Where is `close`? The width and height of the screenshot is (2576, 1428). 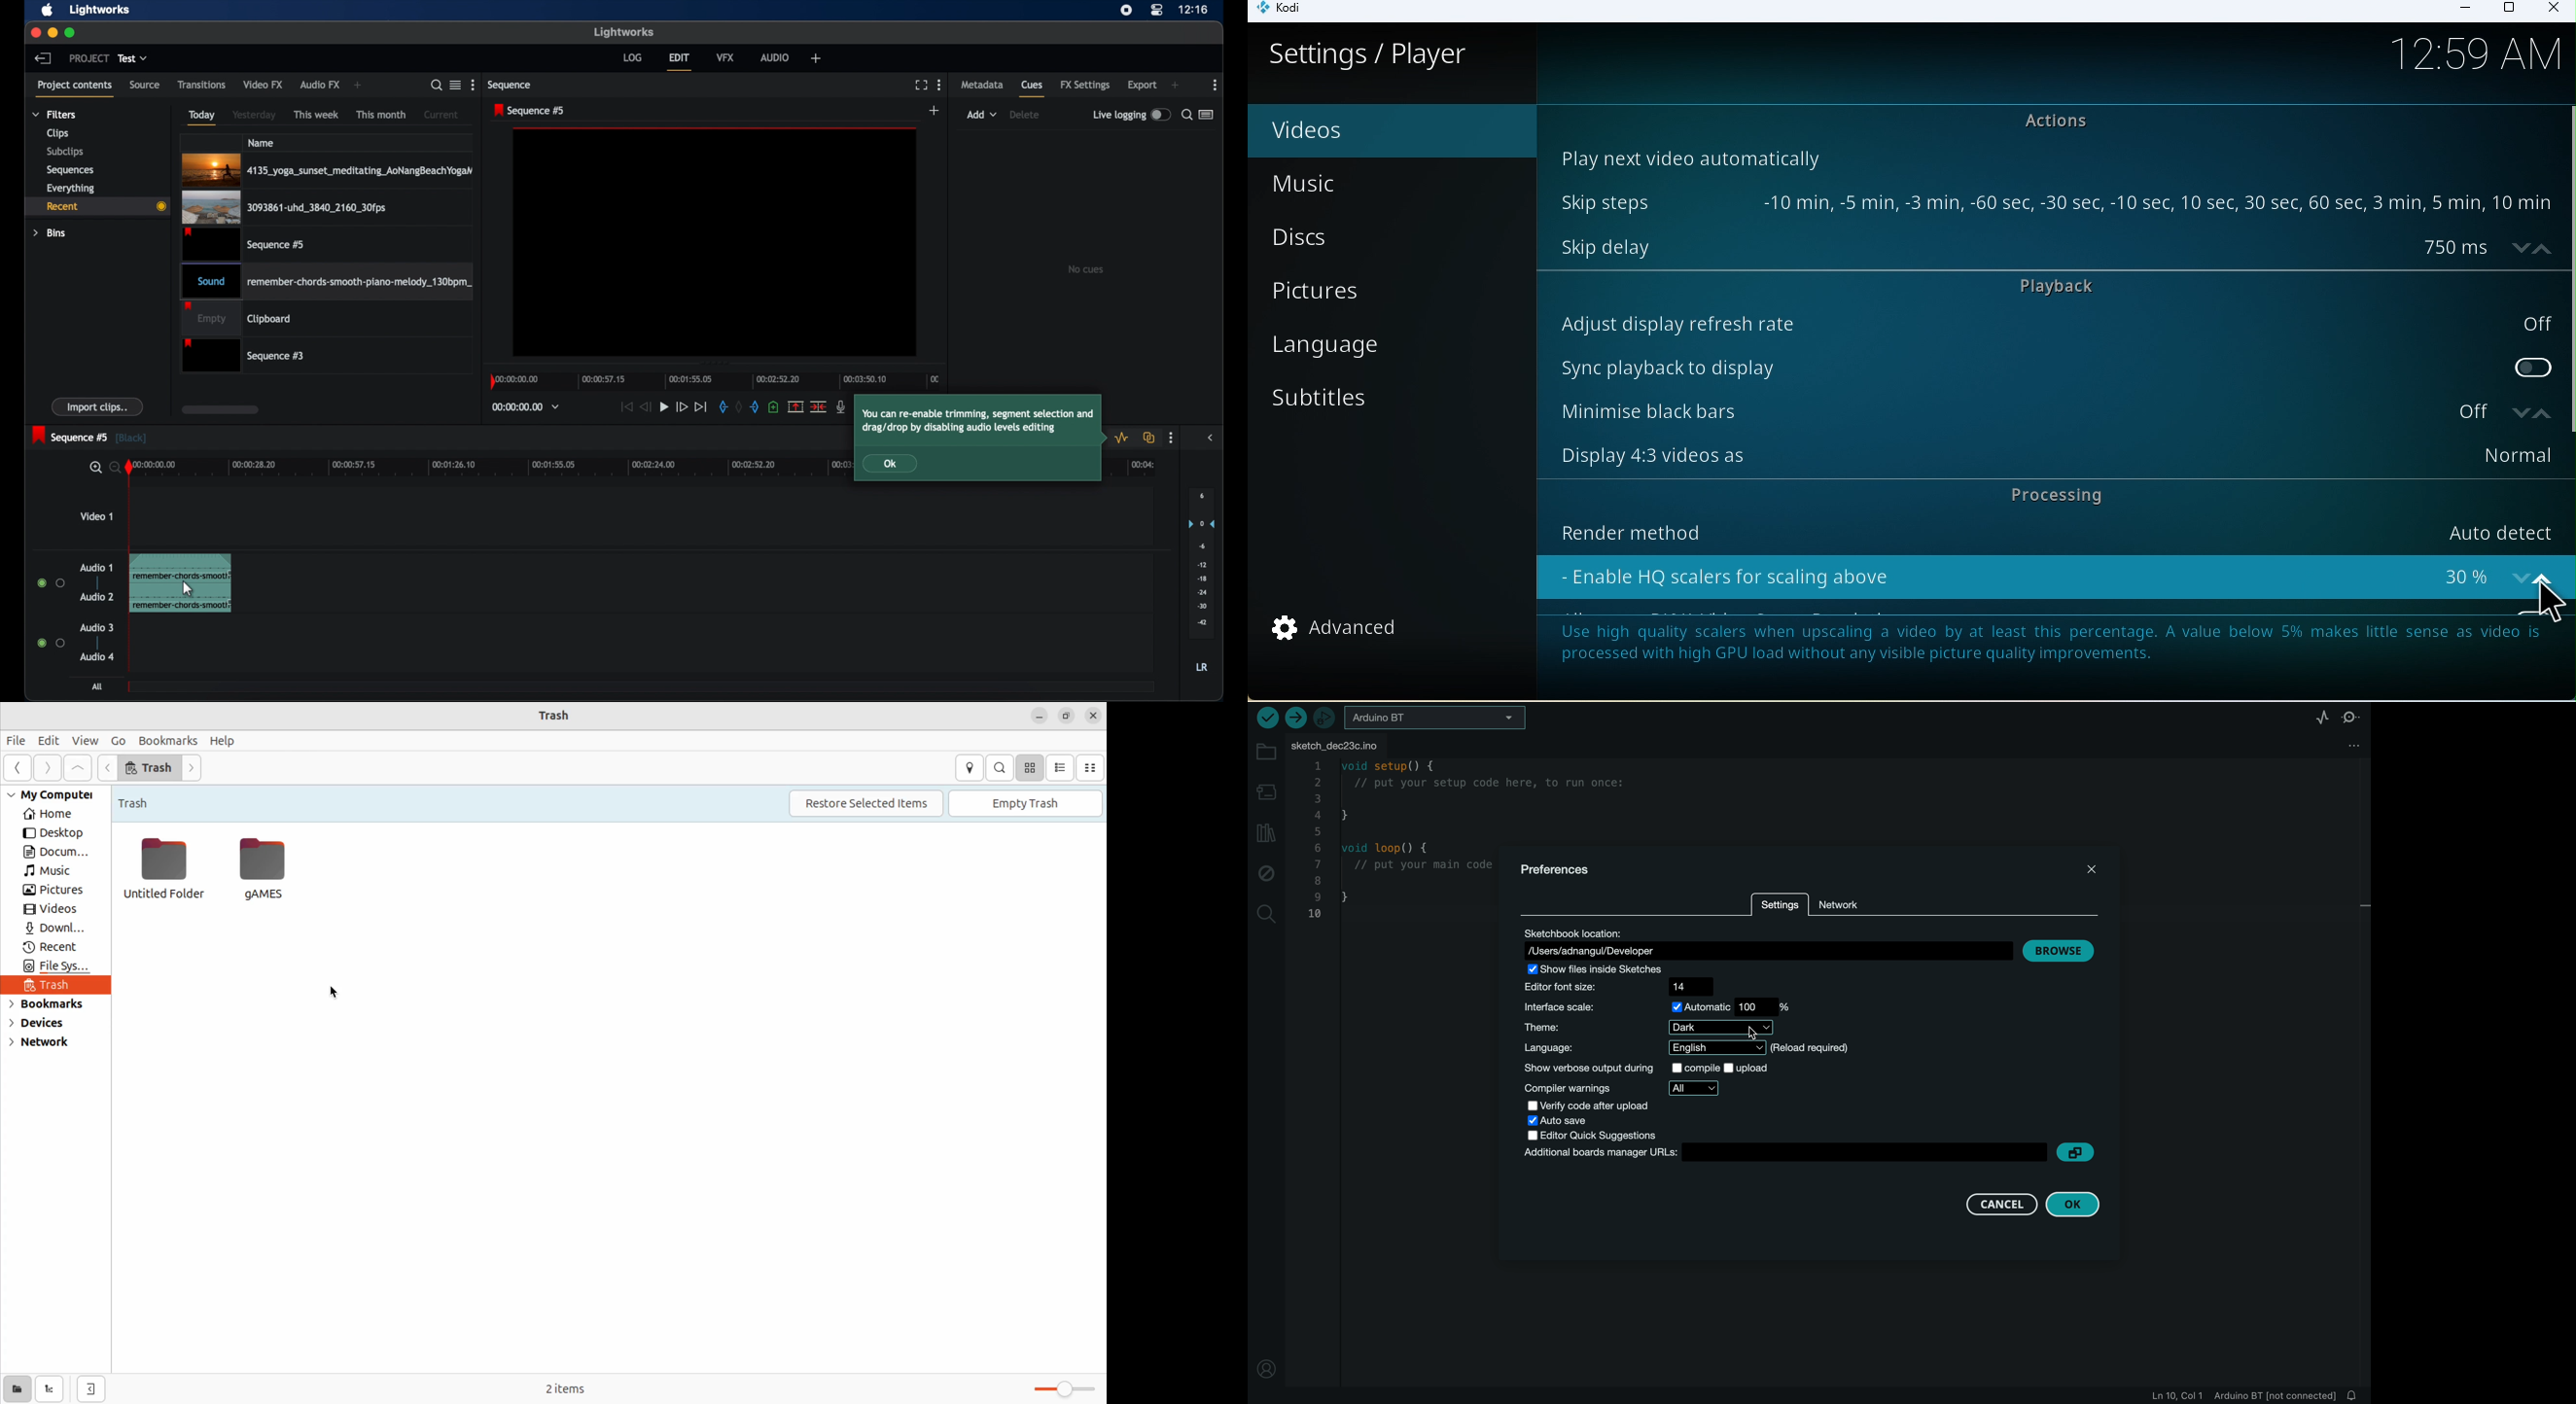
close is located at coordinates (35, 33).